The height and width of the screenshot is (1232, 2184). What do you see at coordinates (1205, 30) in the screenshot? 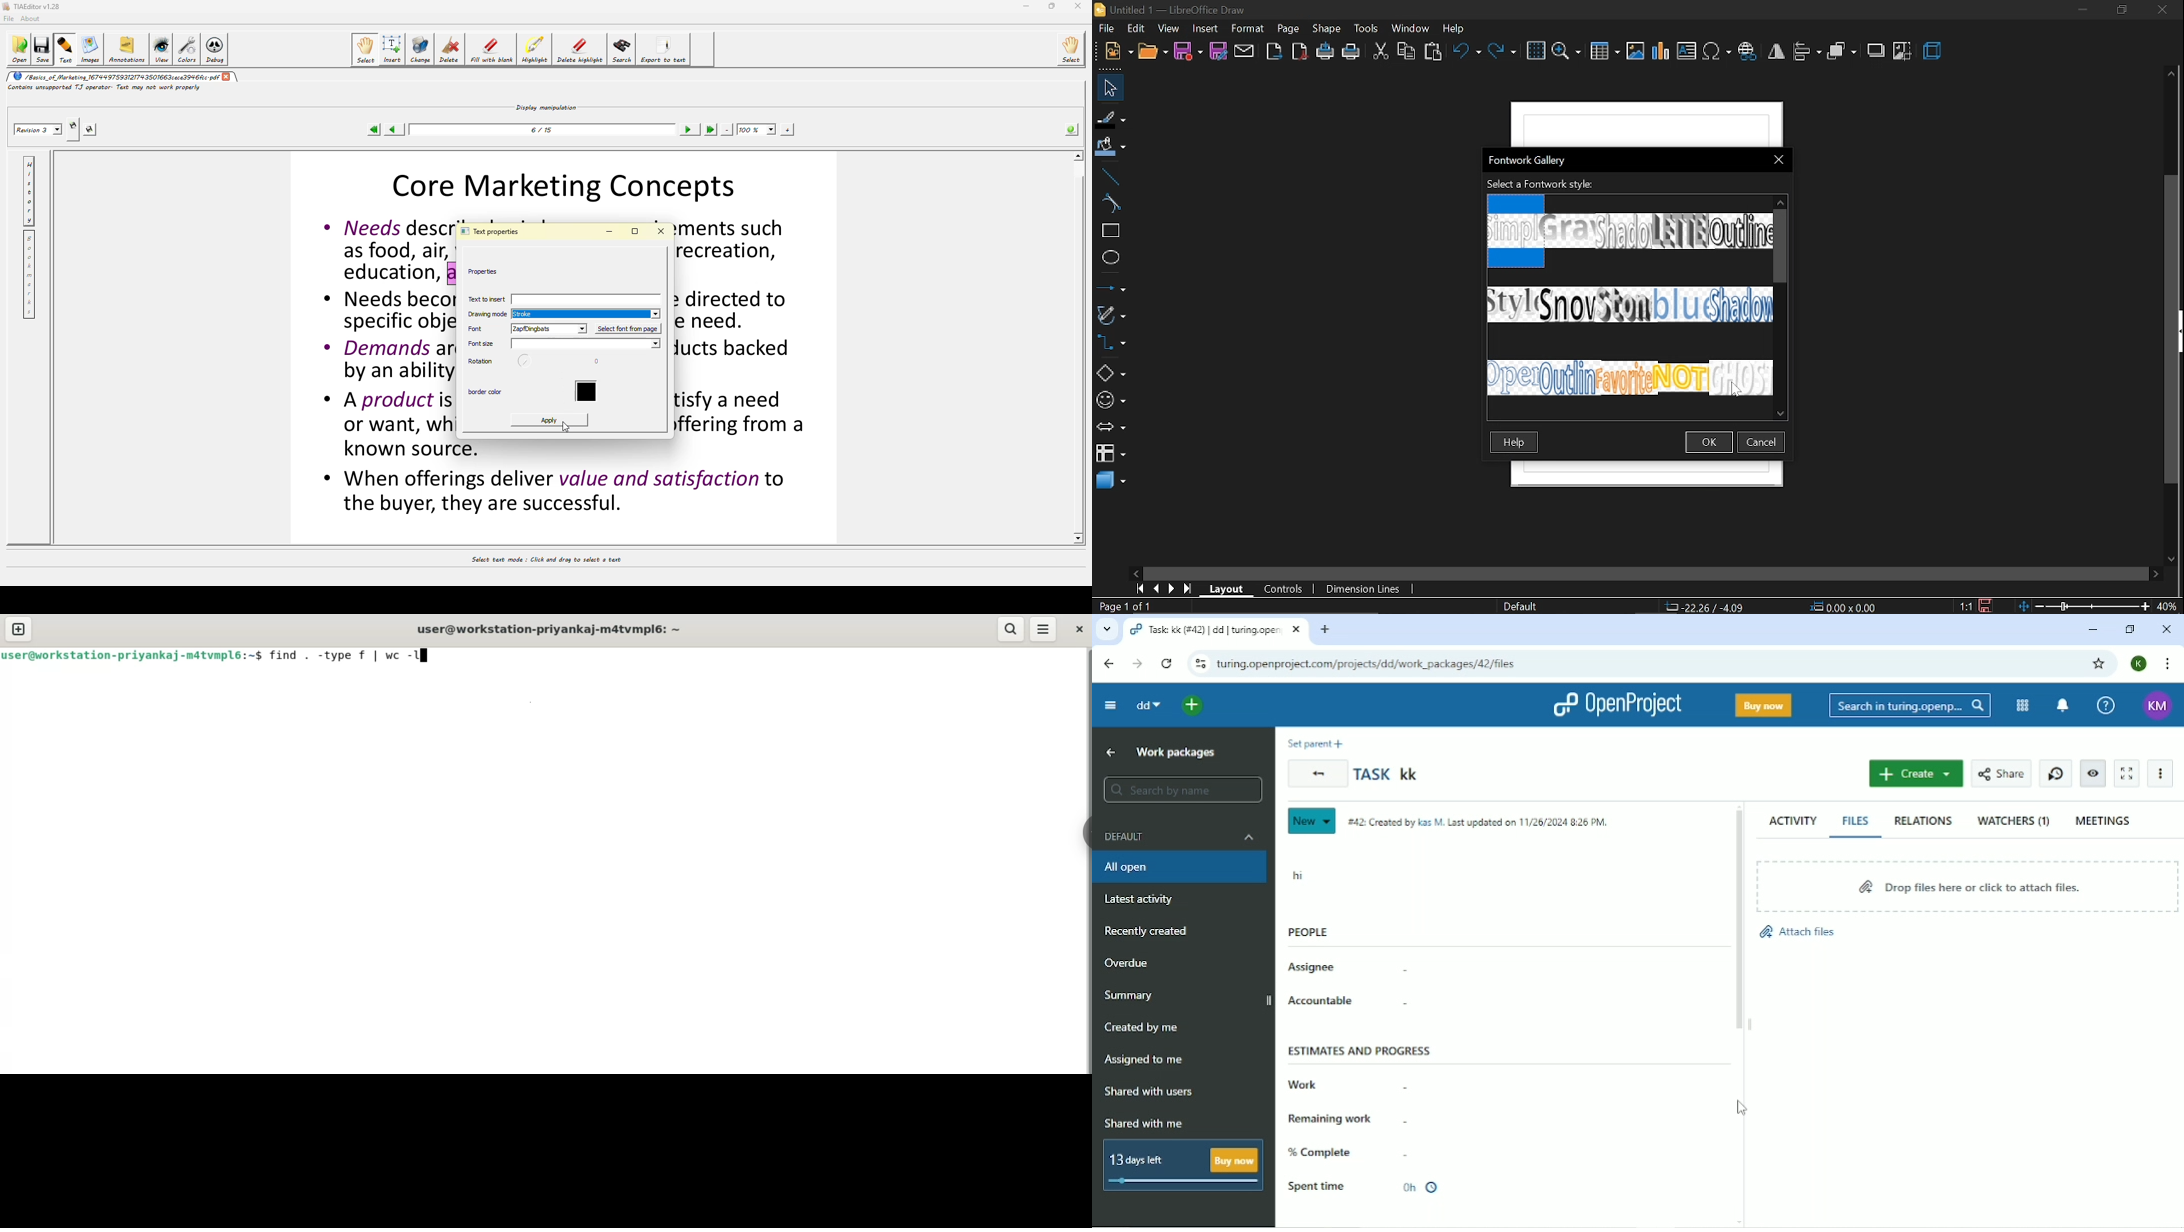
I see `insert` at bounding box center [1205, 30].